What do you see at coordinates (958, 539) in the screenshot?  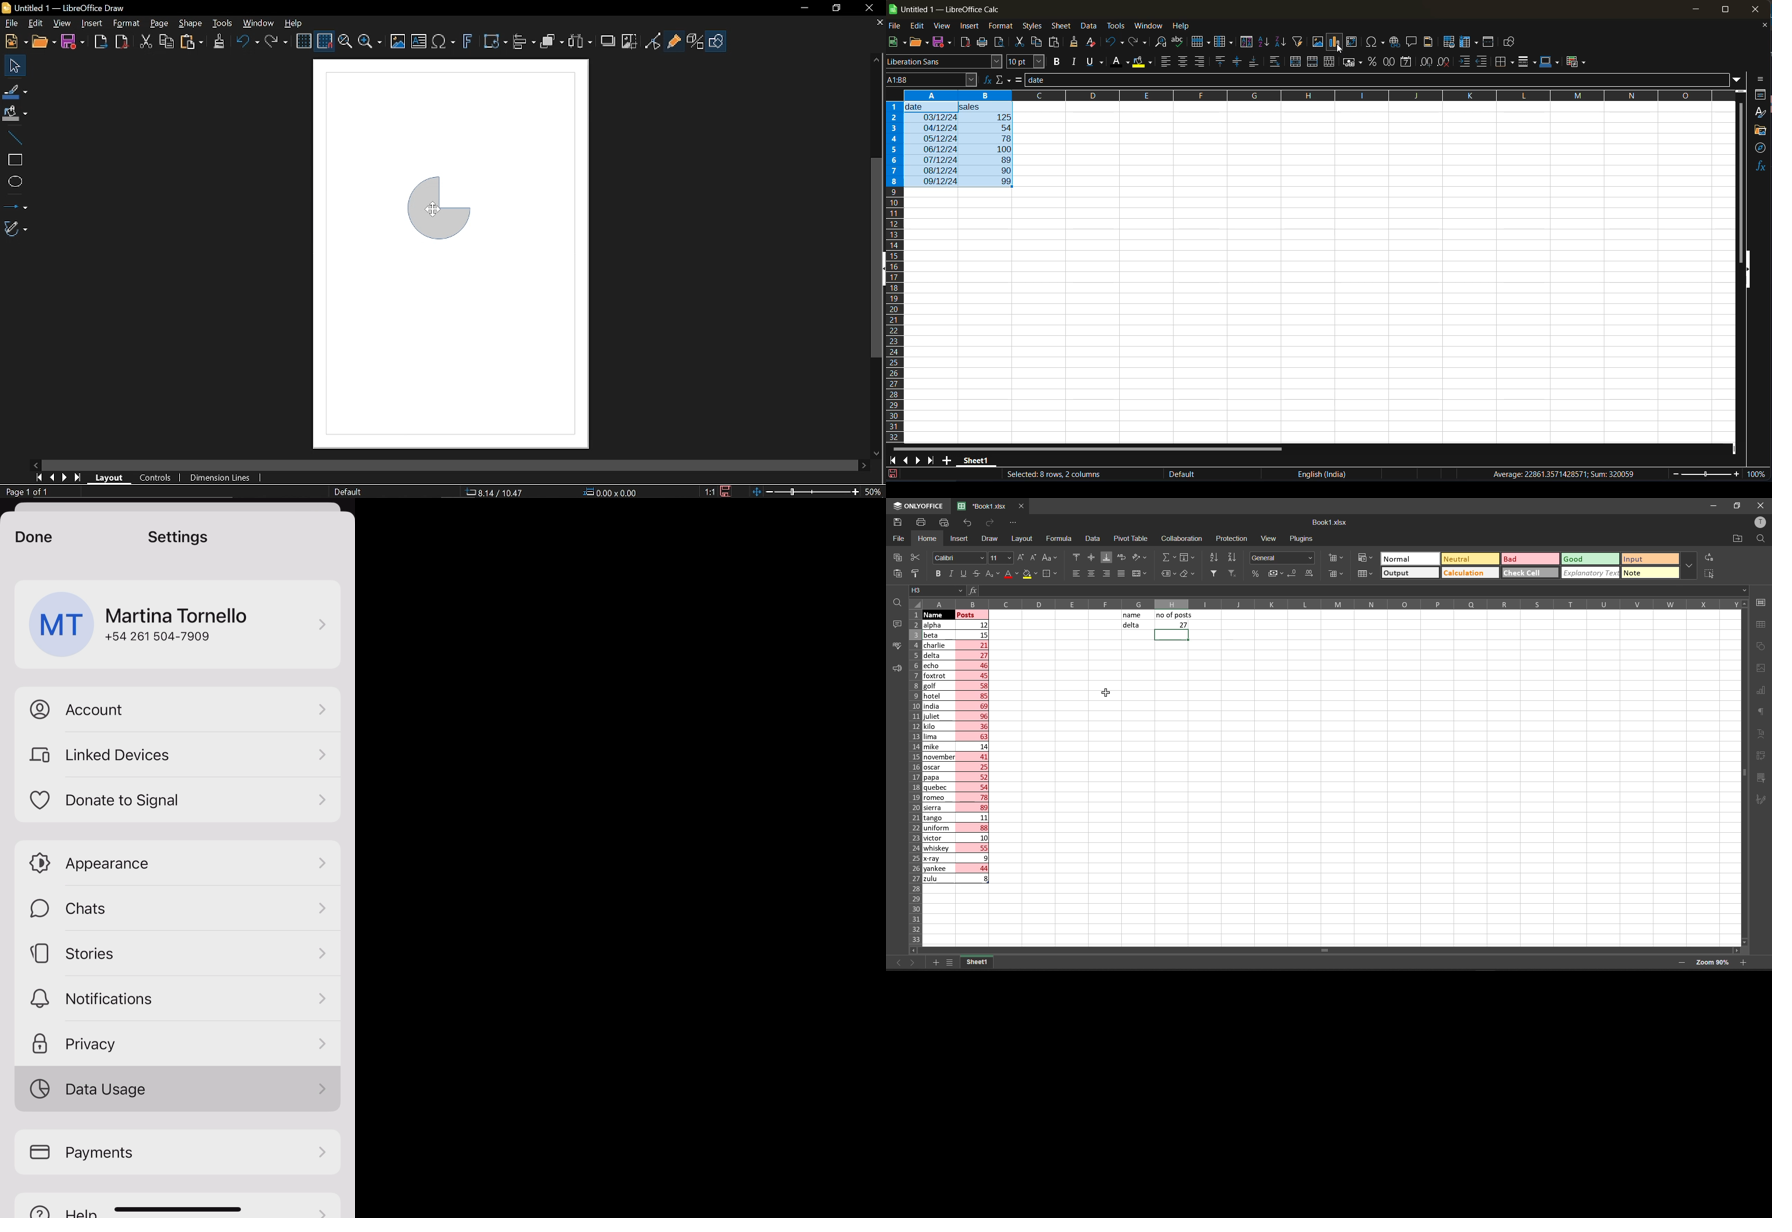 I see `insert` at bounding box center [958, 539].